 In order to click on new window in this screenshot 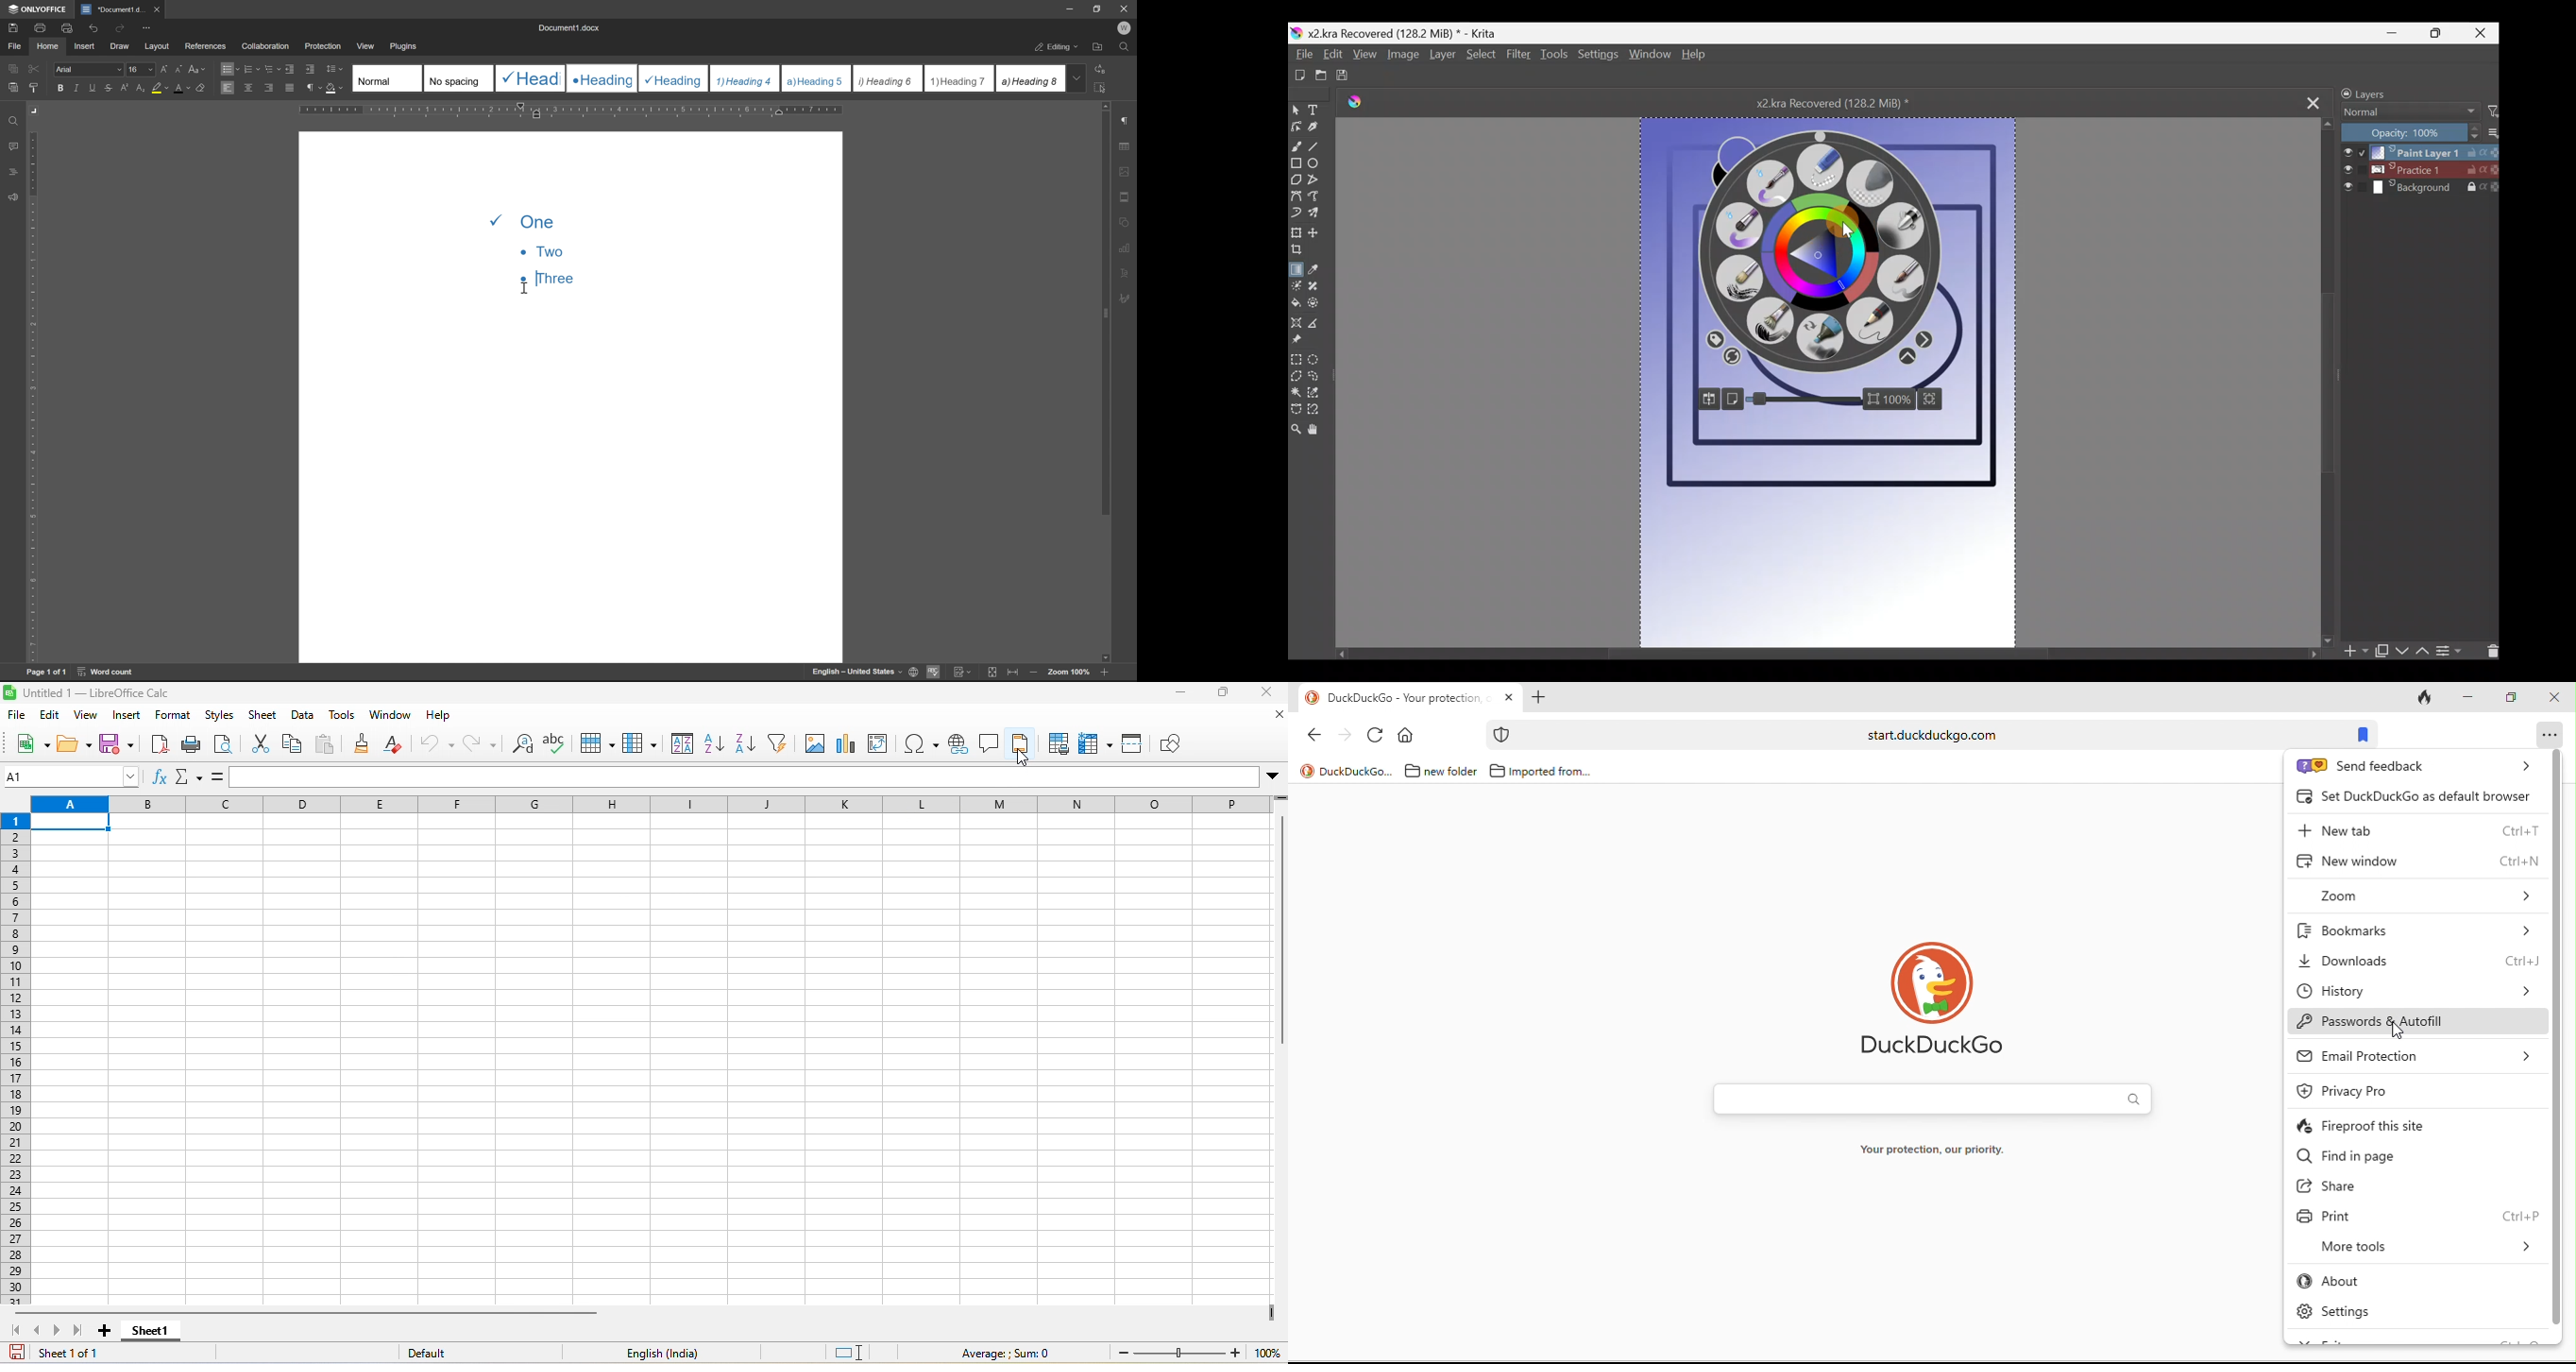, I will do `click(2416, 861)`.